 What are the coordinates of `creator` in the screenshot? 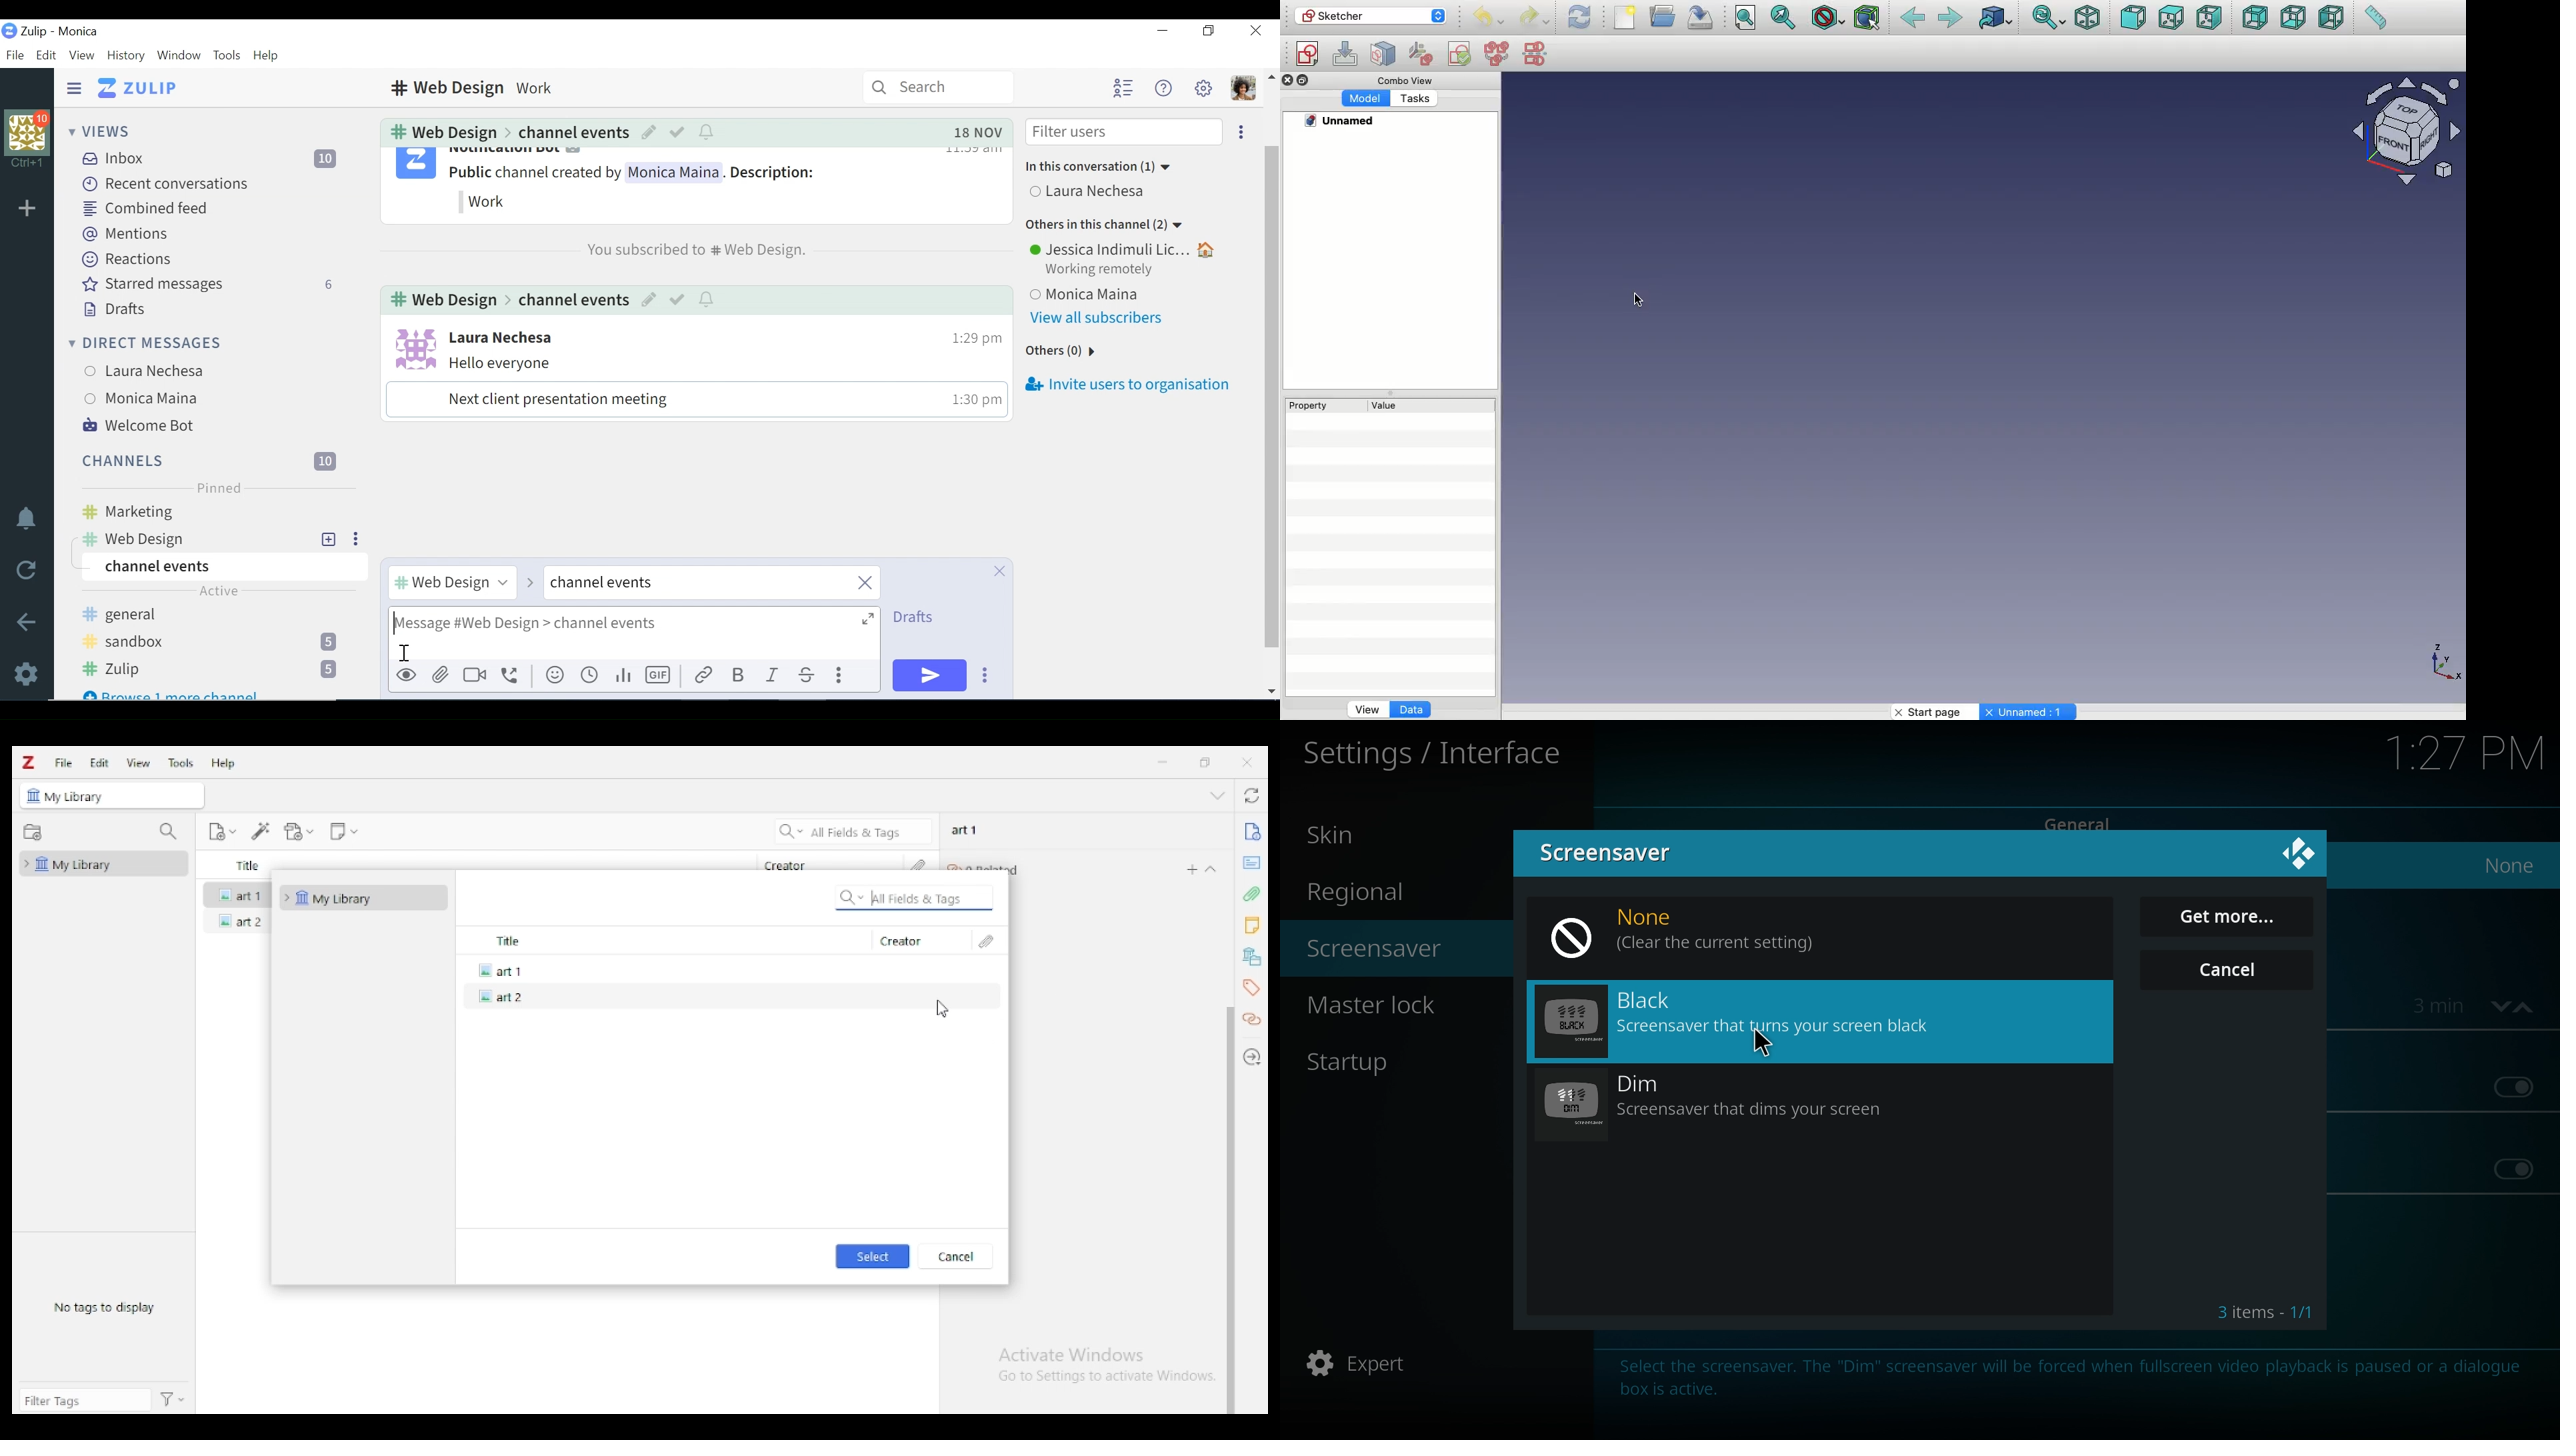 It's located at (786, 865).